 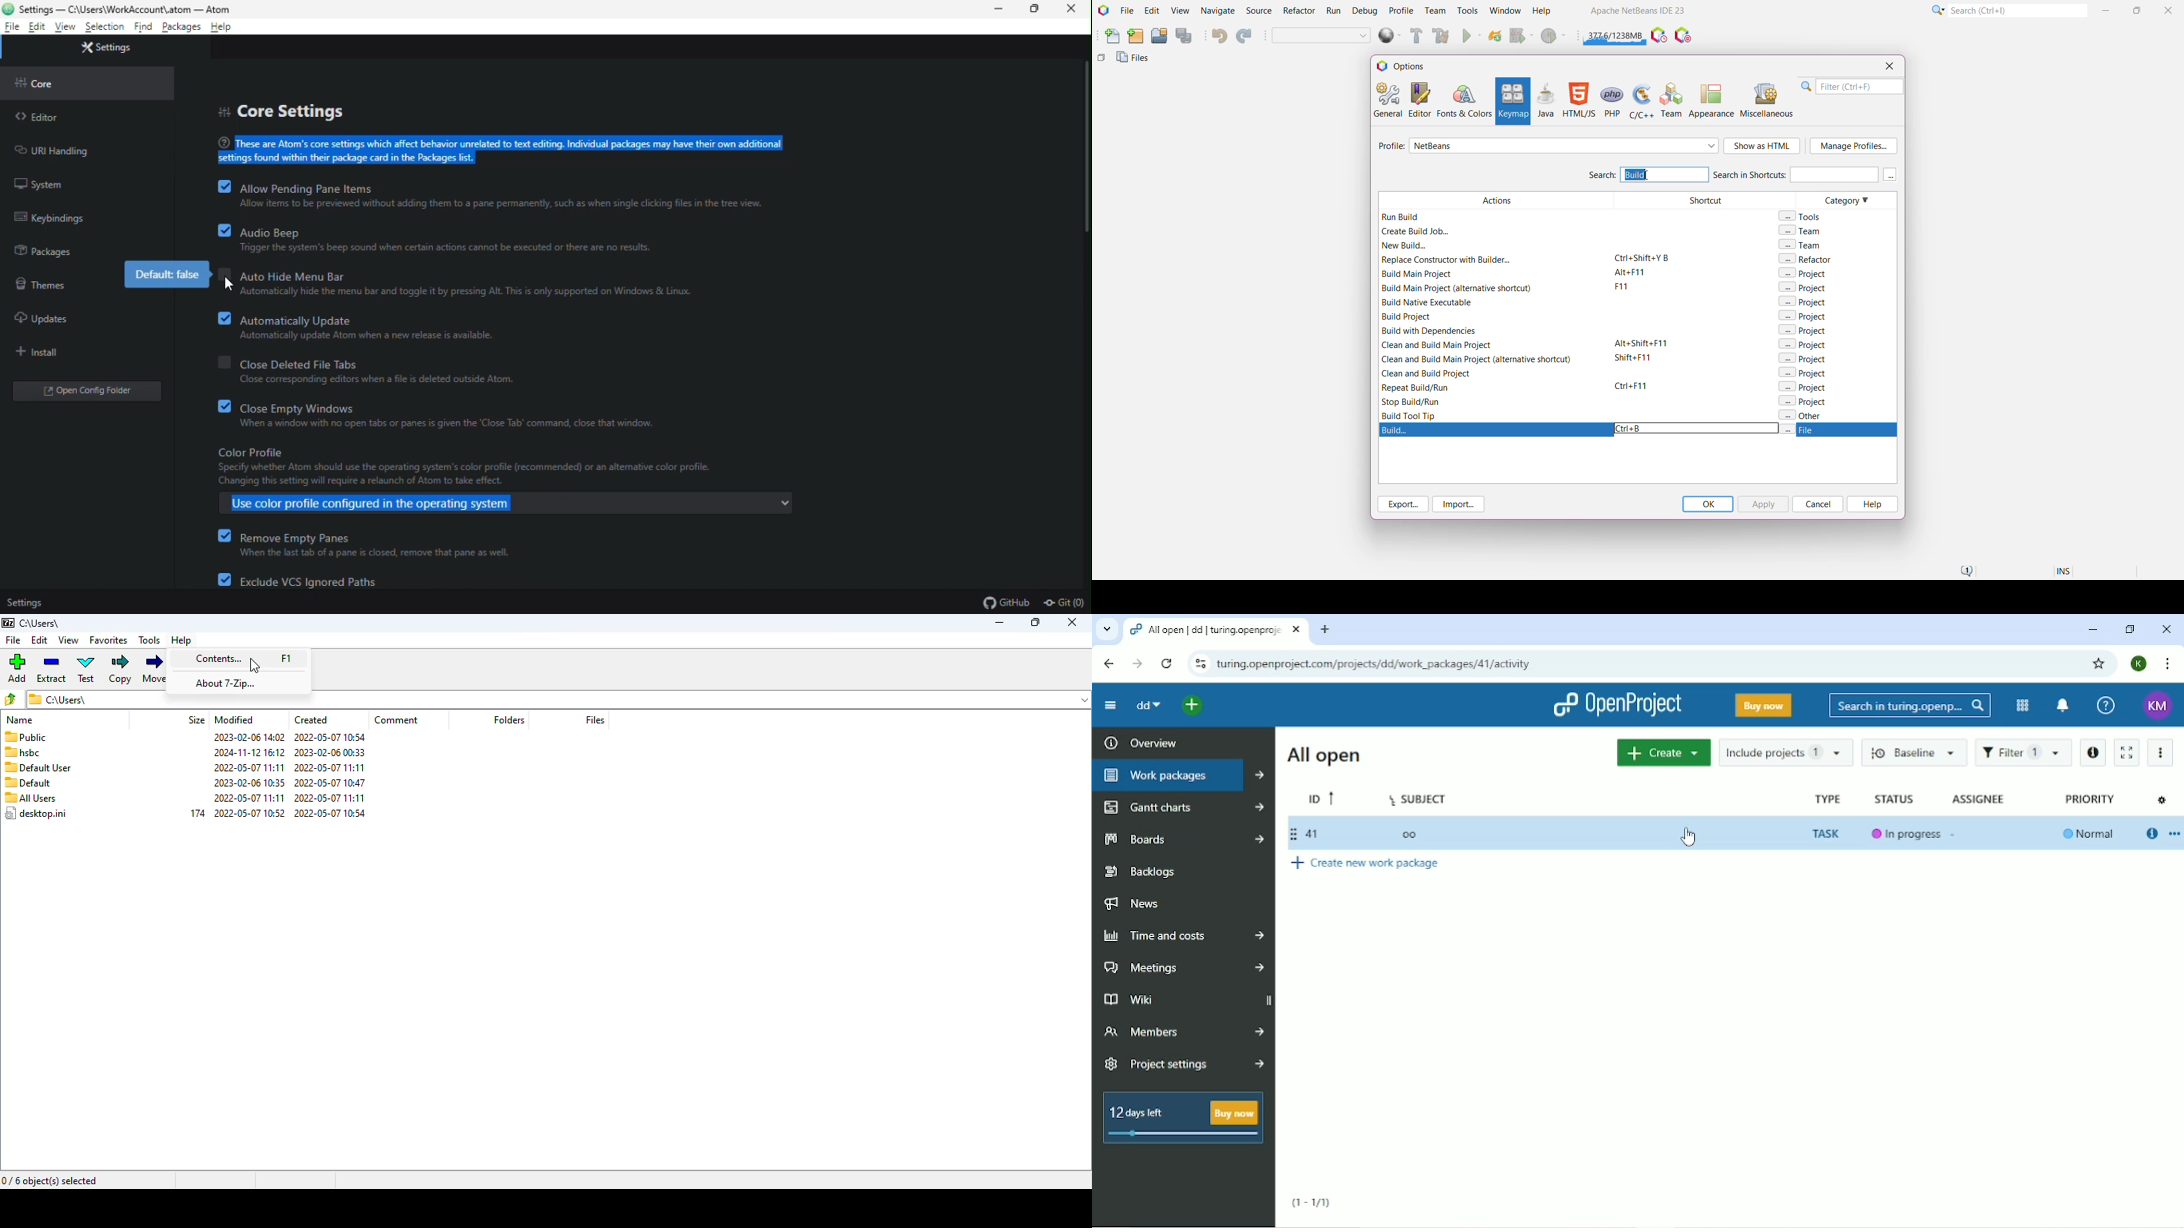 What do you see at coordinates (1168, 664) in the screenshot?
I see `Reload this page` at bounding box center [1168, 664].